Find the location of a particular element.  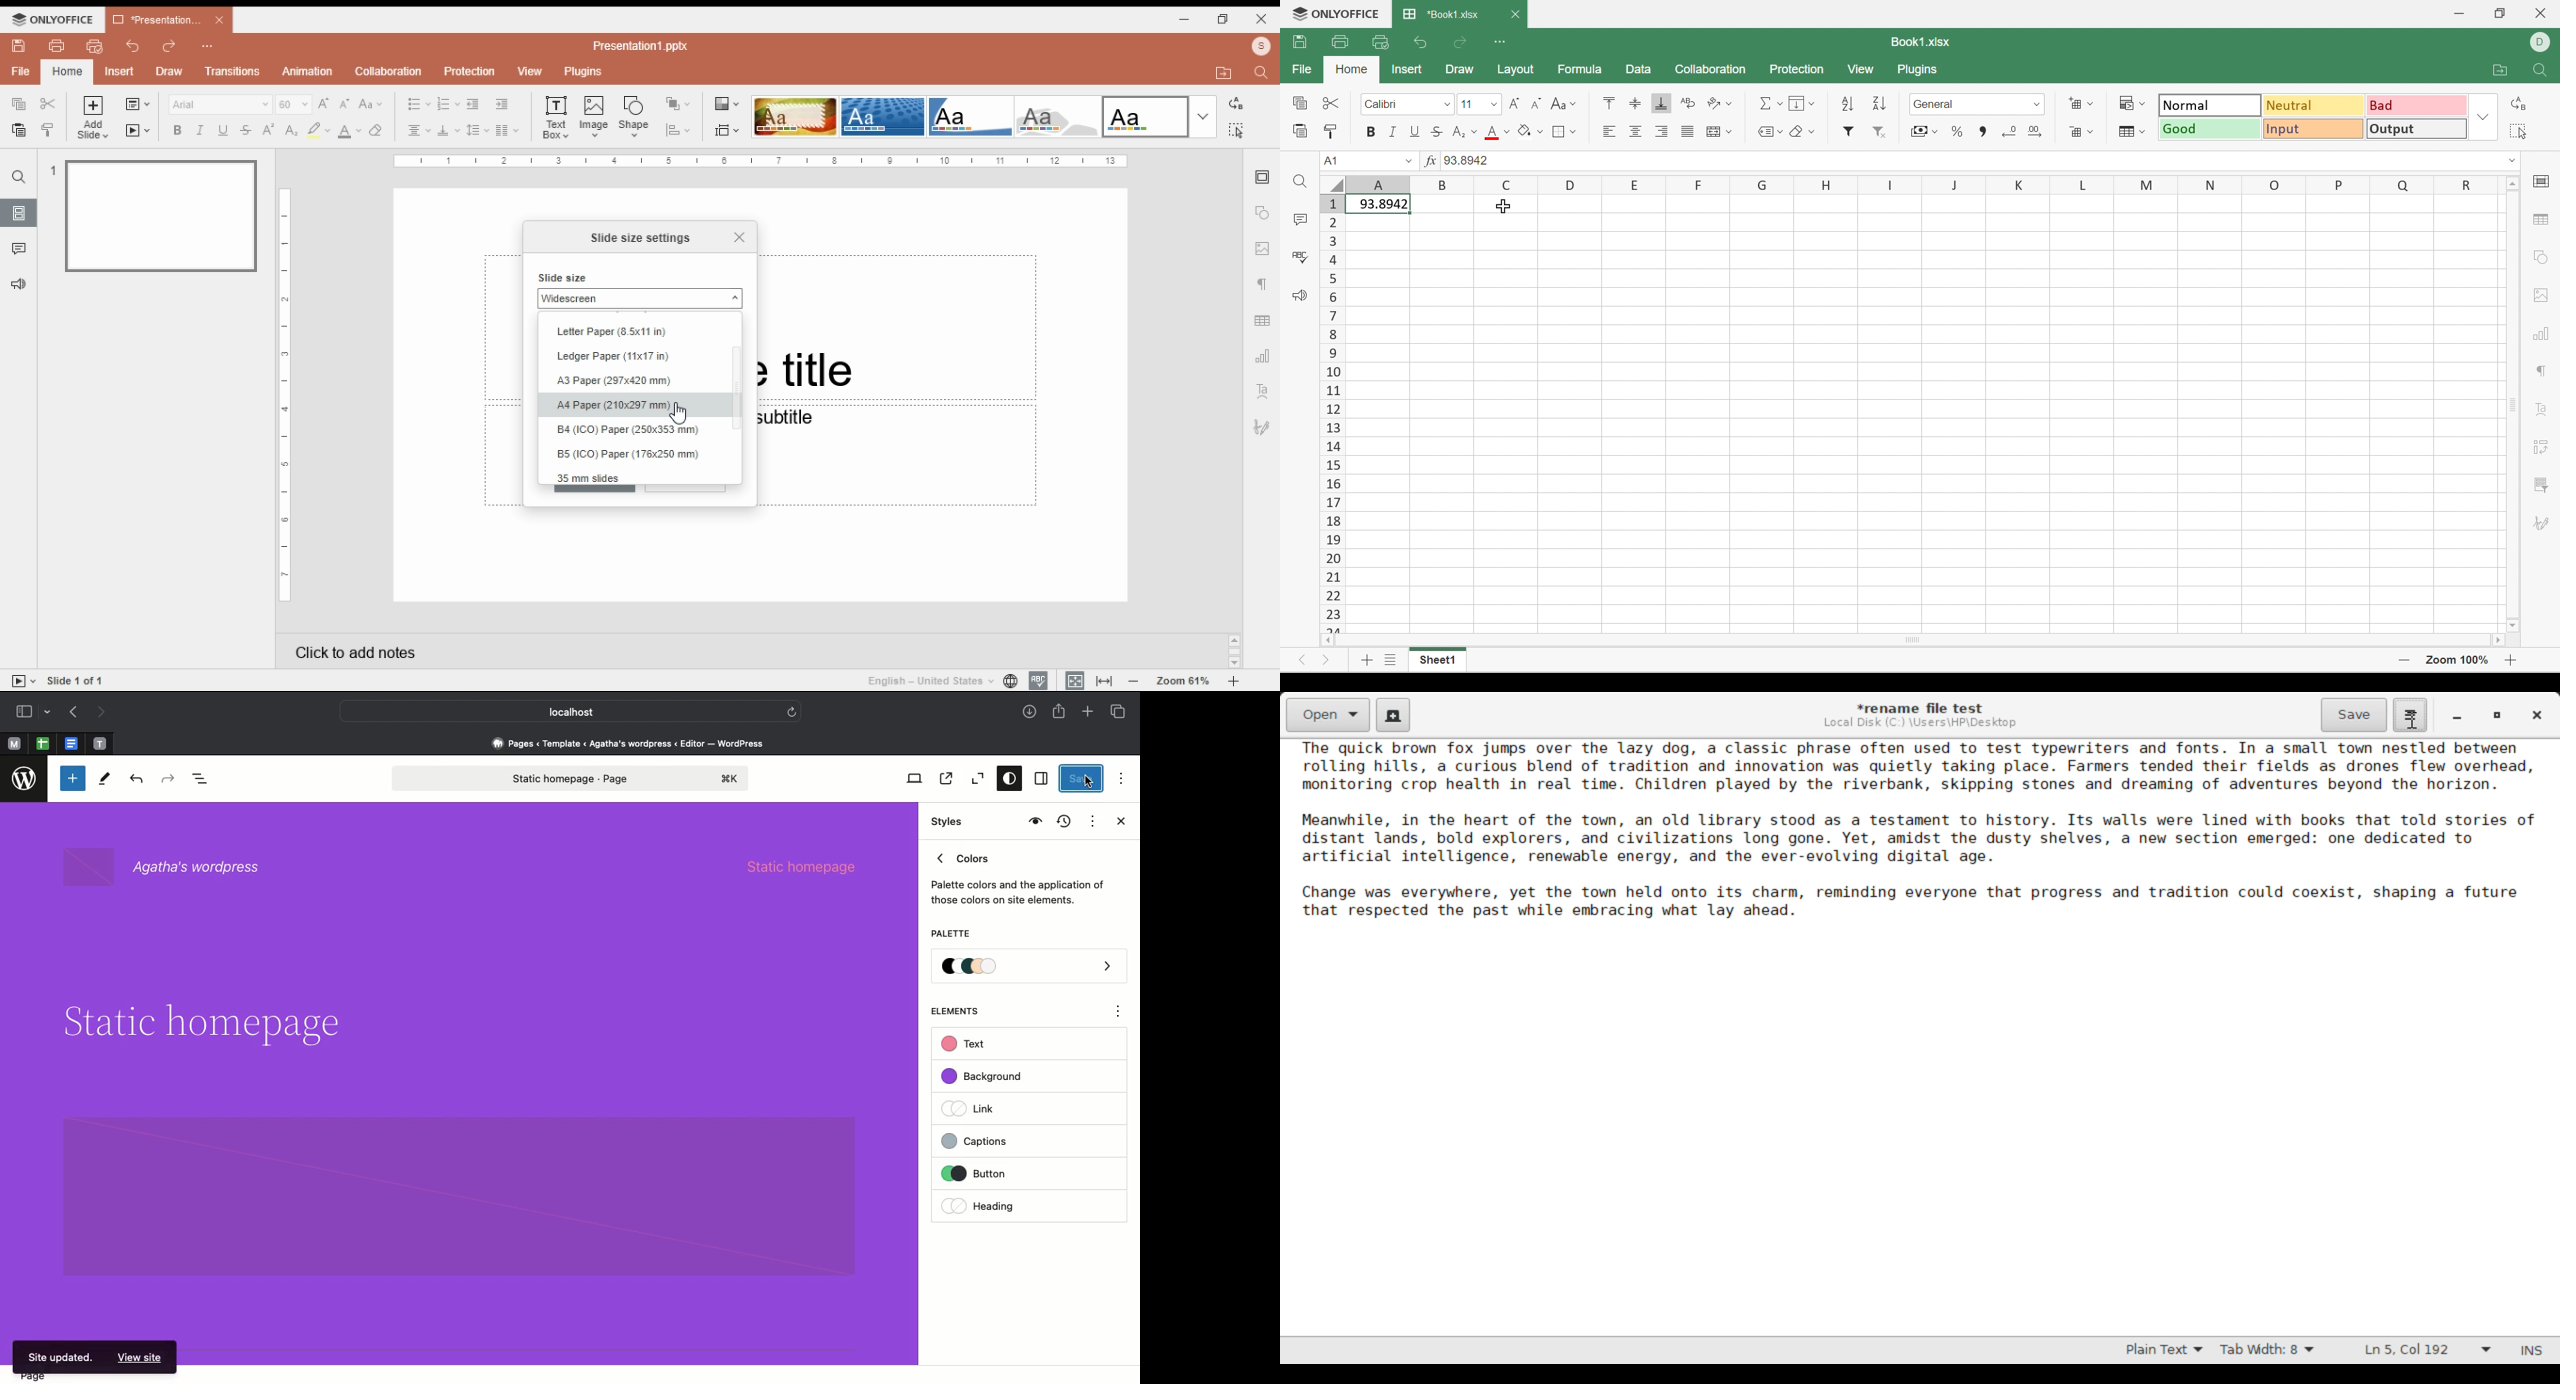

Undo is located at coordinates (1422, 41).